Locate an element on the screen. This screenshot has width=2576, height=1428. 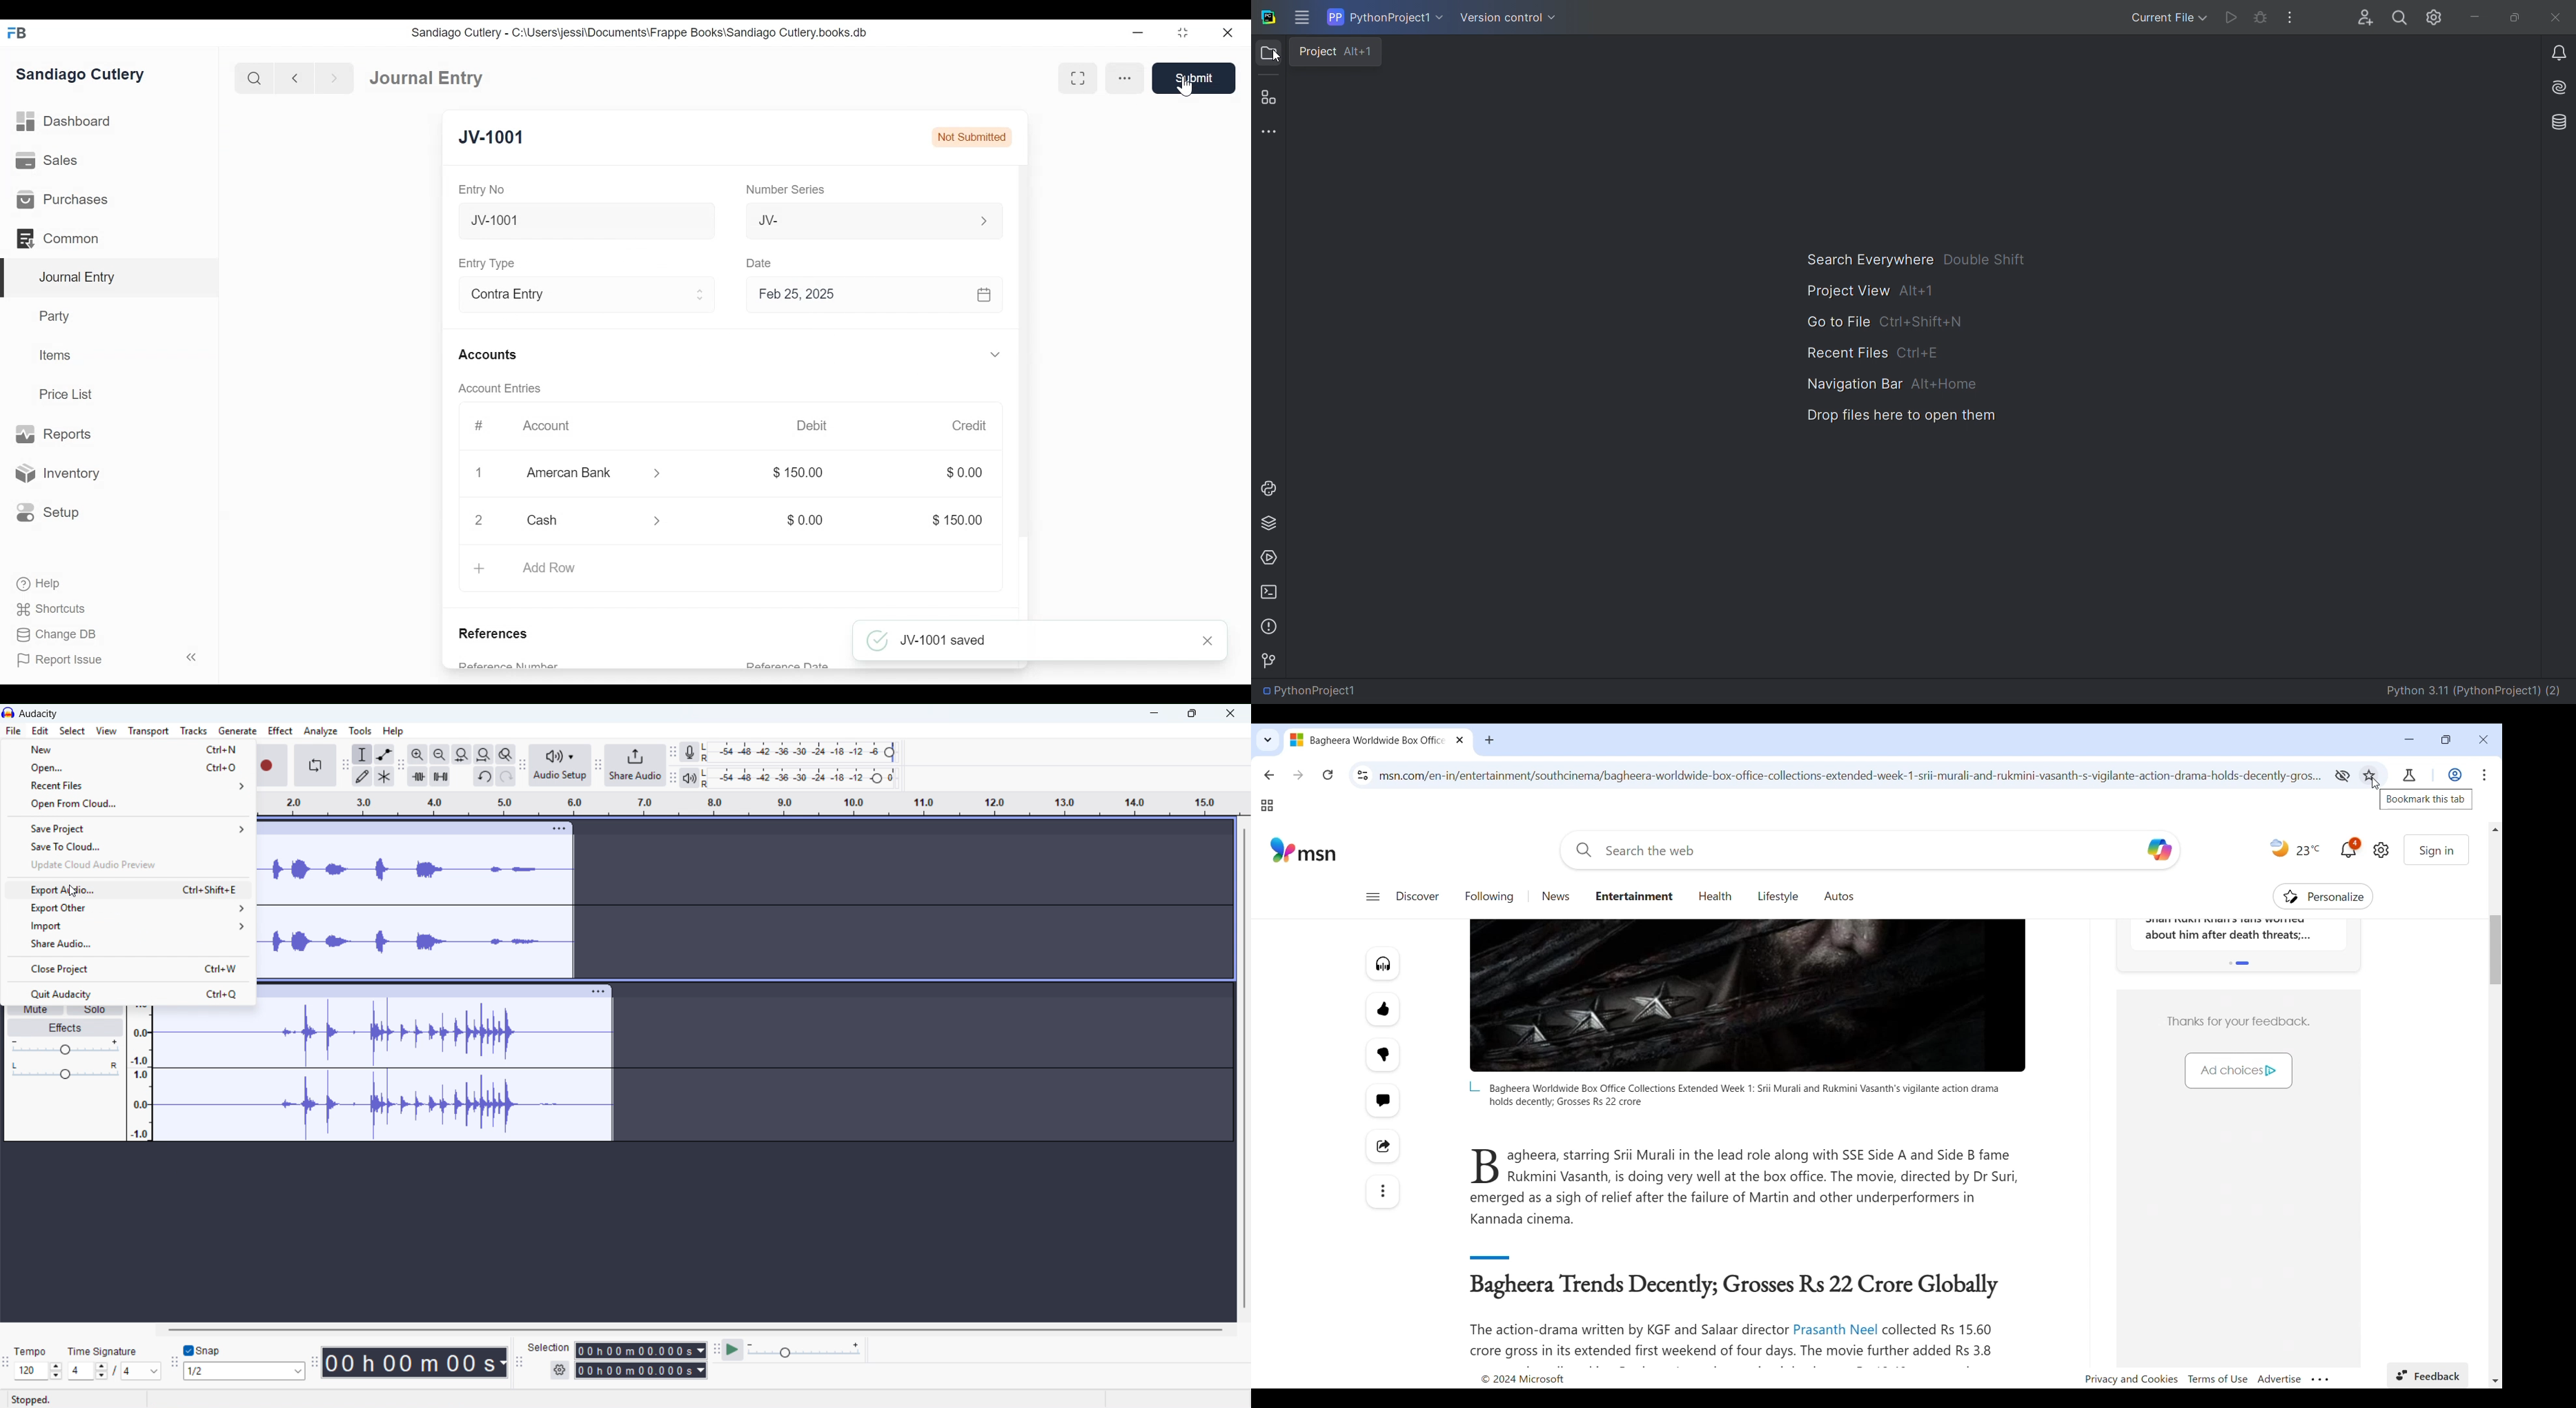
Click to drag  is located at coordinates (396, 829).